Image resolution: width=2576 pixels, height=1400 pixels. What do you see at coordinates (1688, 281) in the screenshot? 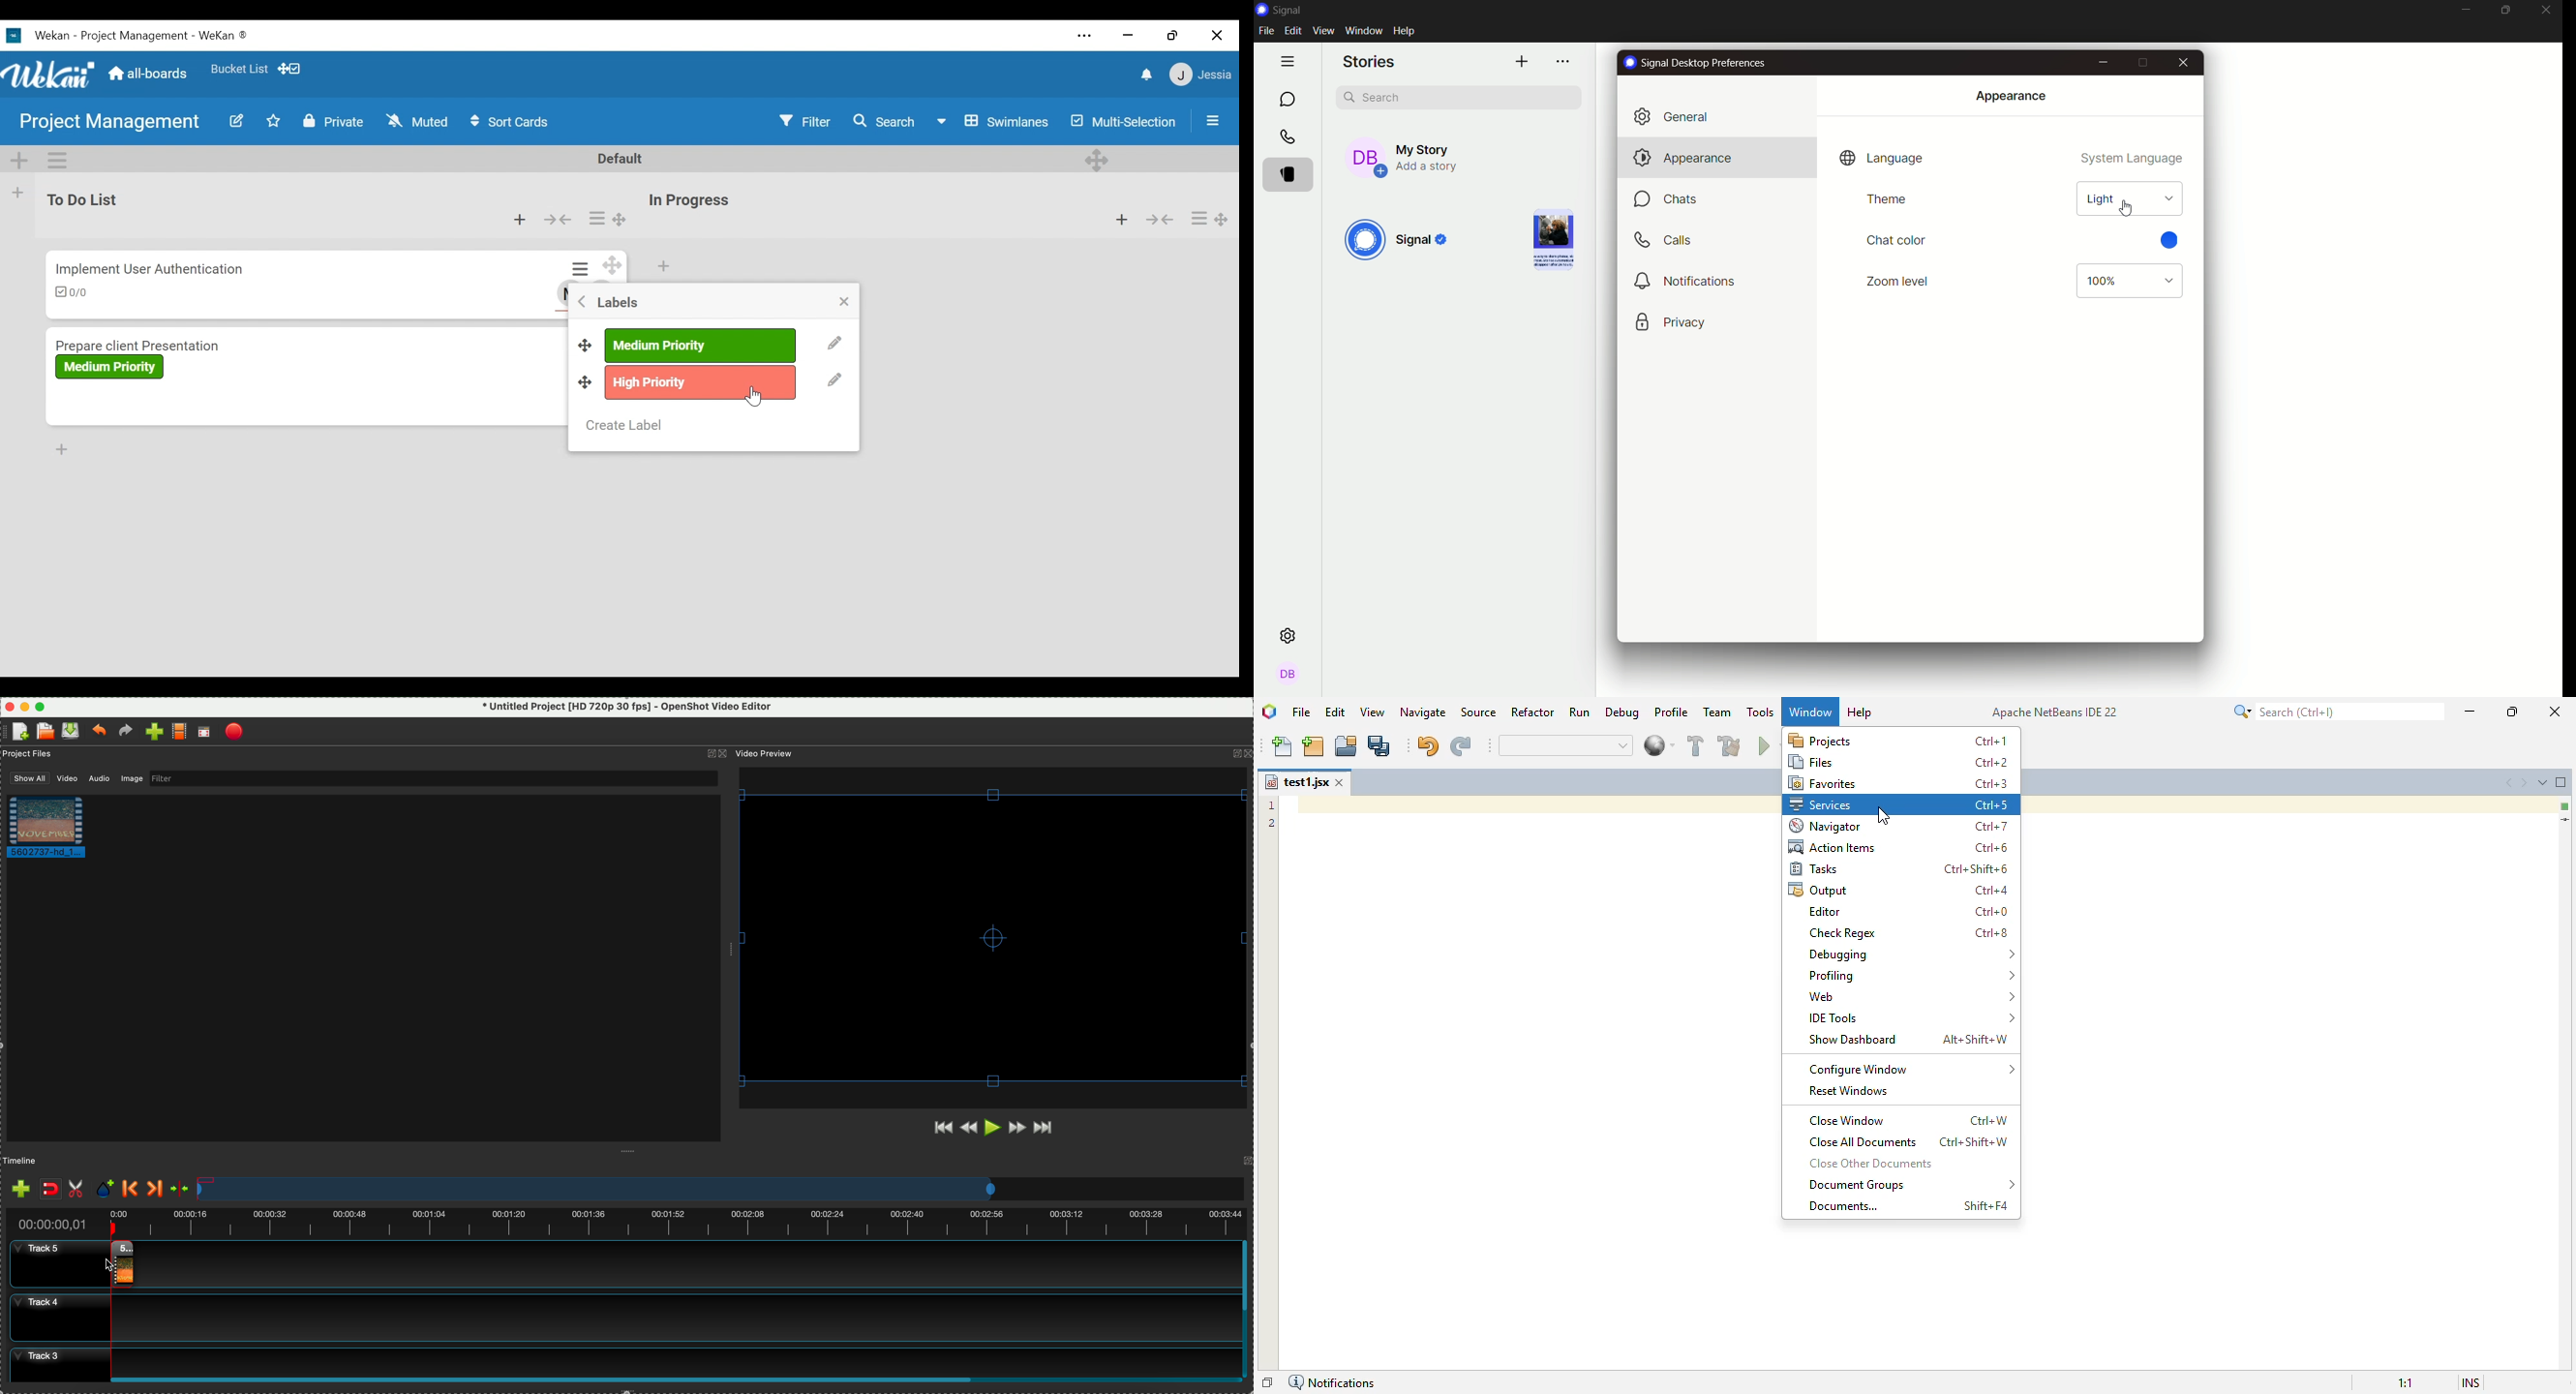
I see `notifications` at bounding box center [1688, 281].